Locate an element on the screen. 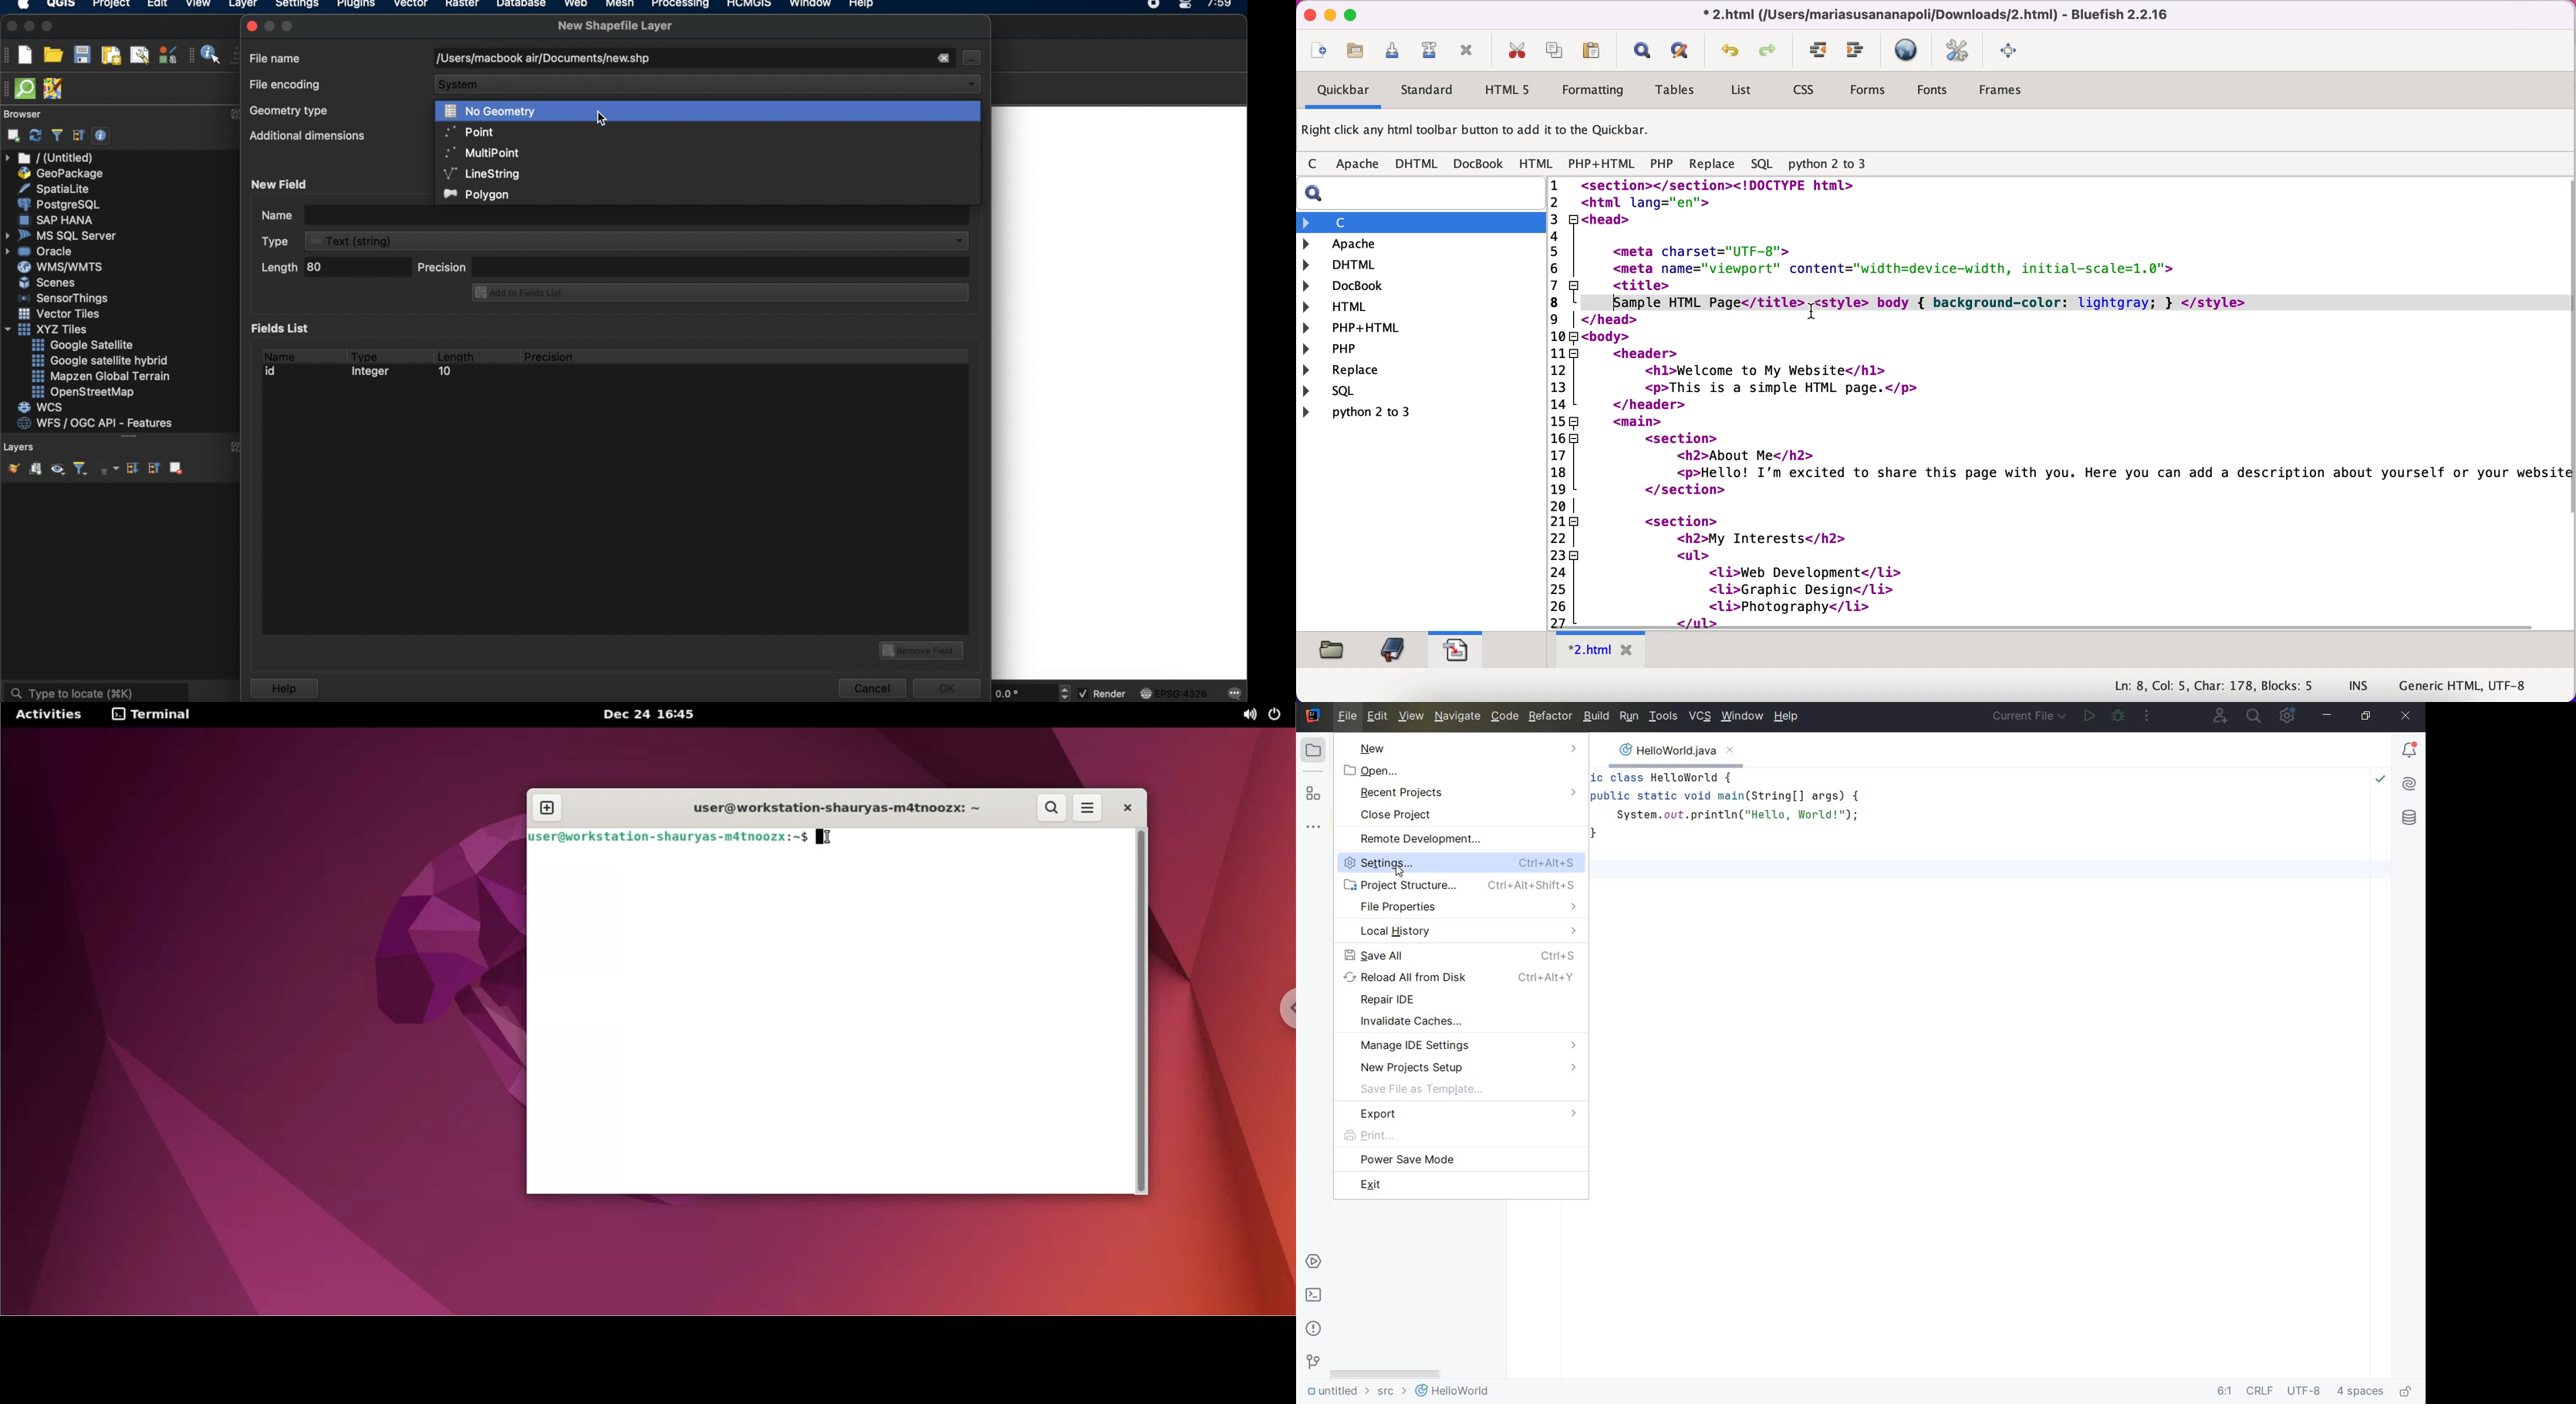 Image resolution: width=2576 pixels, height=1428 pixels. identify features is located at coordinates (206, 55).